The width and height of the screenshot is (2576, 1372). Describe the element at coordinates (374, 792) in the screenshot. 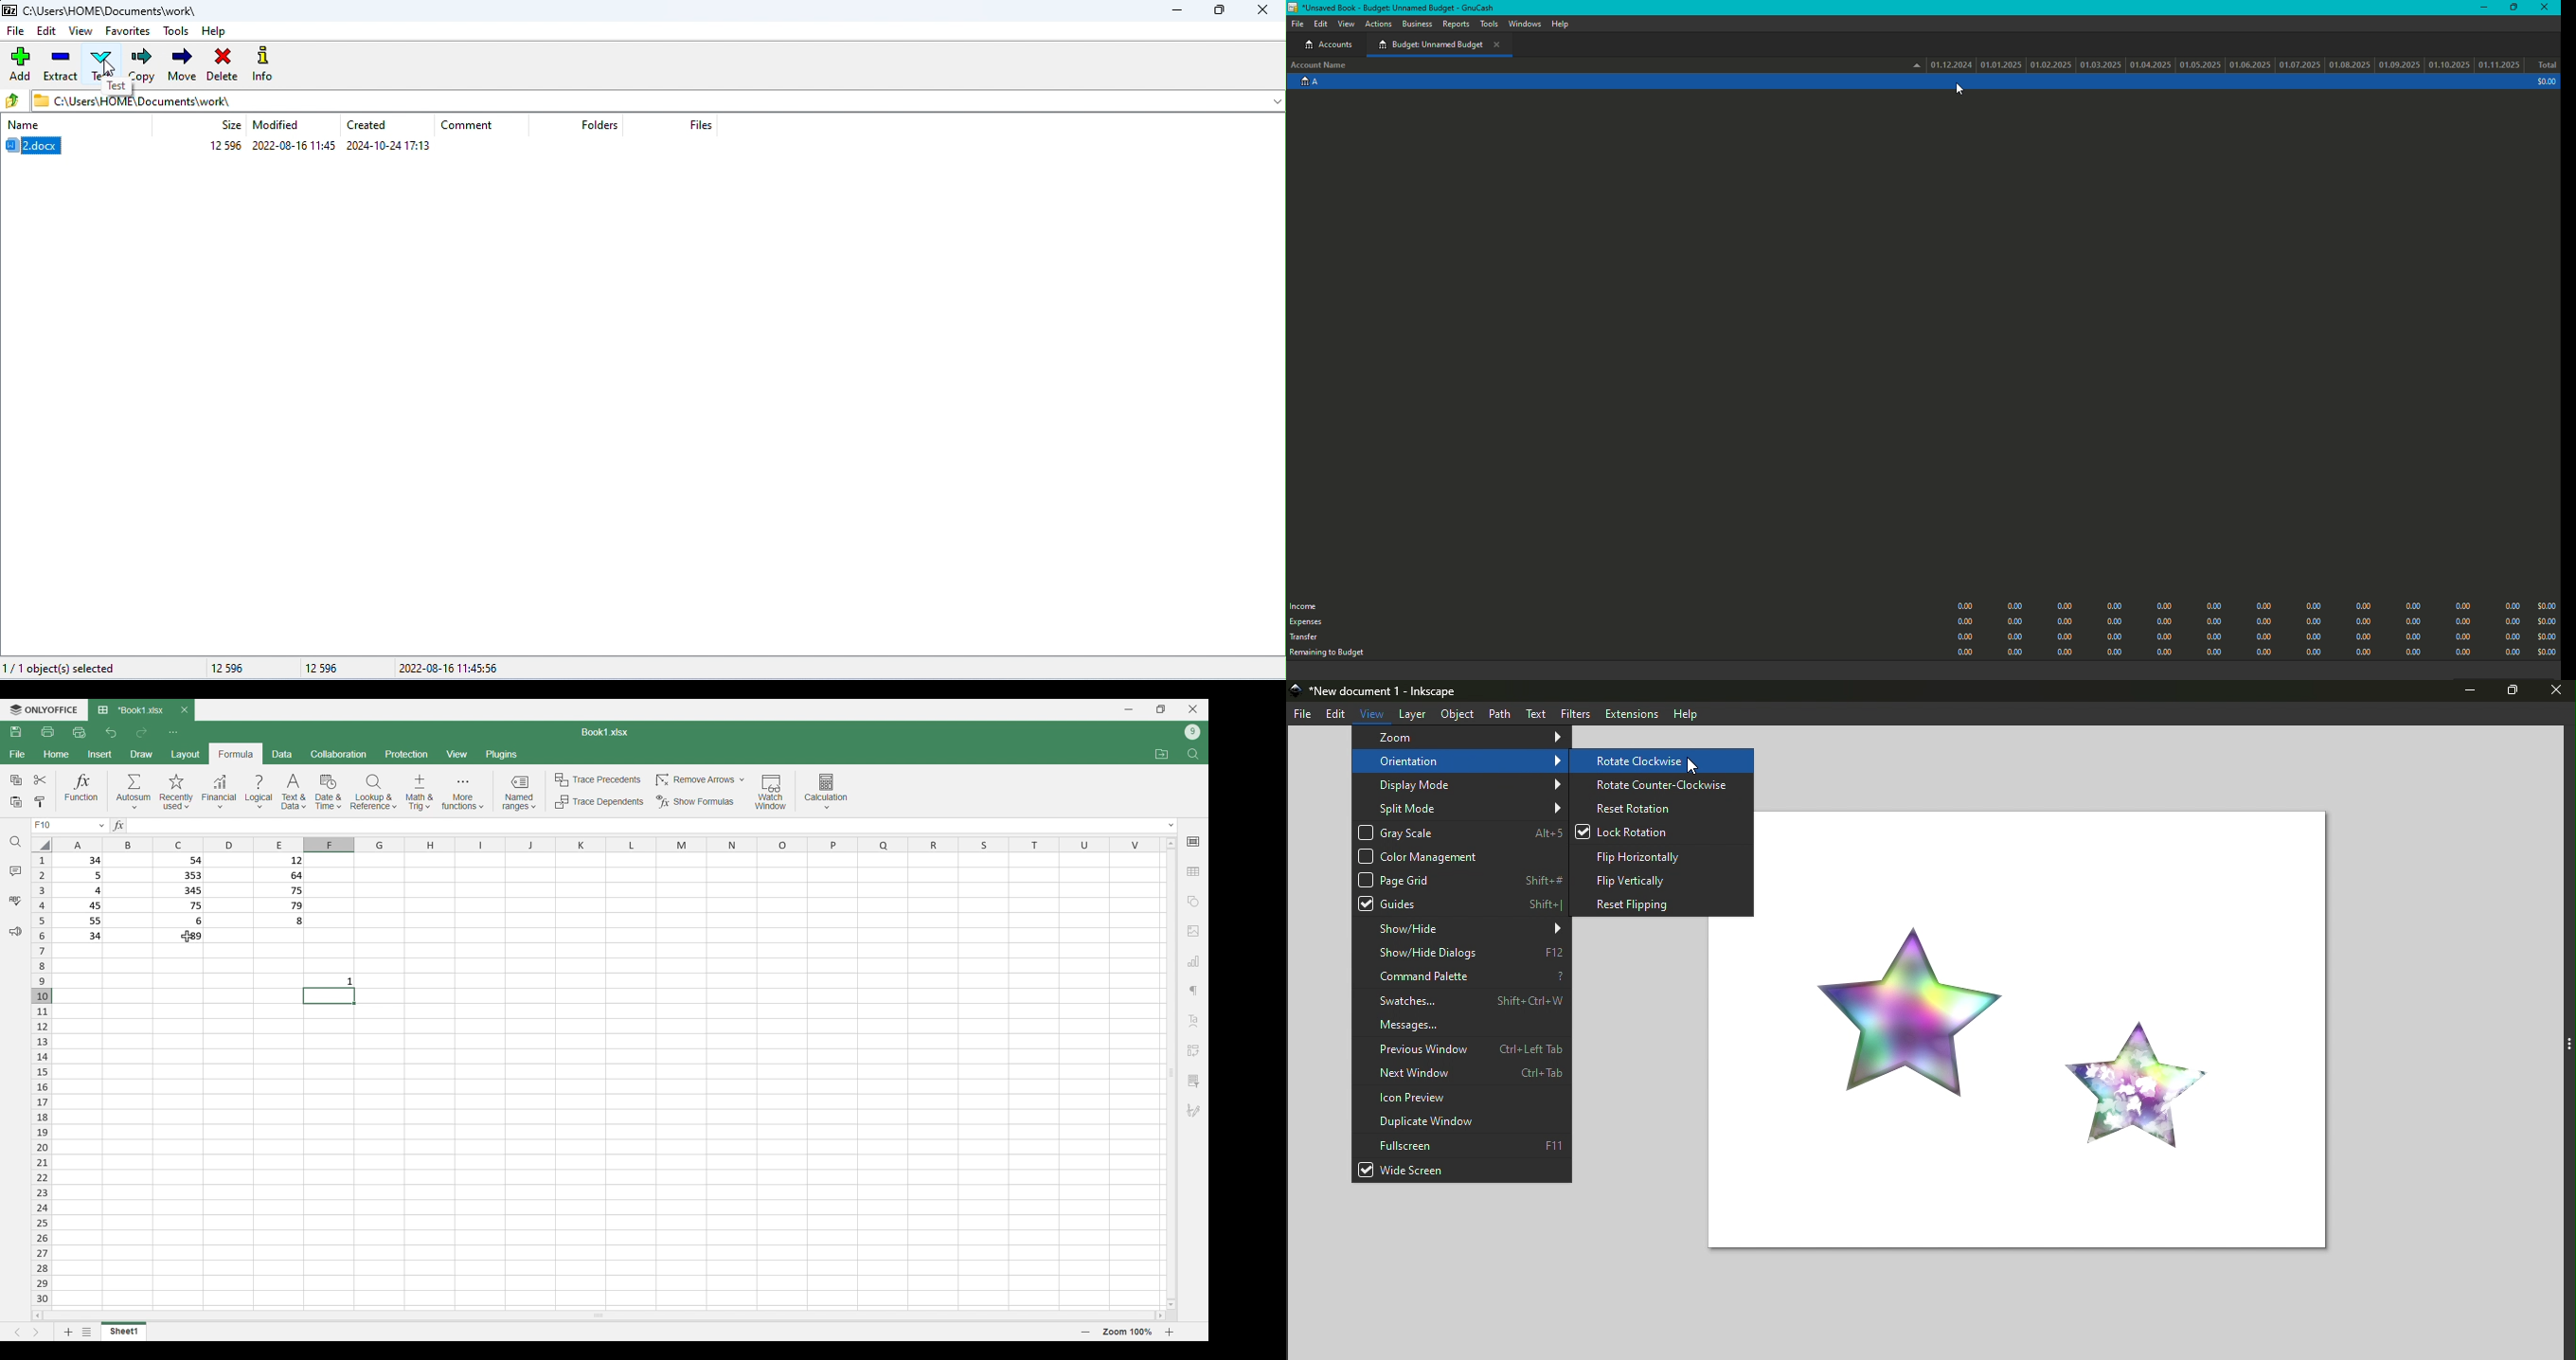

I see `Lookup and reference` at that location.